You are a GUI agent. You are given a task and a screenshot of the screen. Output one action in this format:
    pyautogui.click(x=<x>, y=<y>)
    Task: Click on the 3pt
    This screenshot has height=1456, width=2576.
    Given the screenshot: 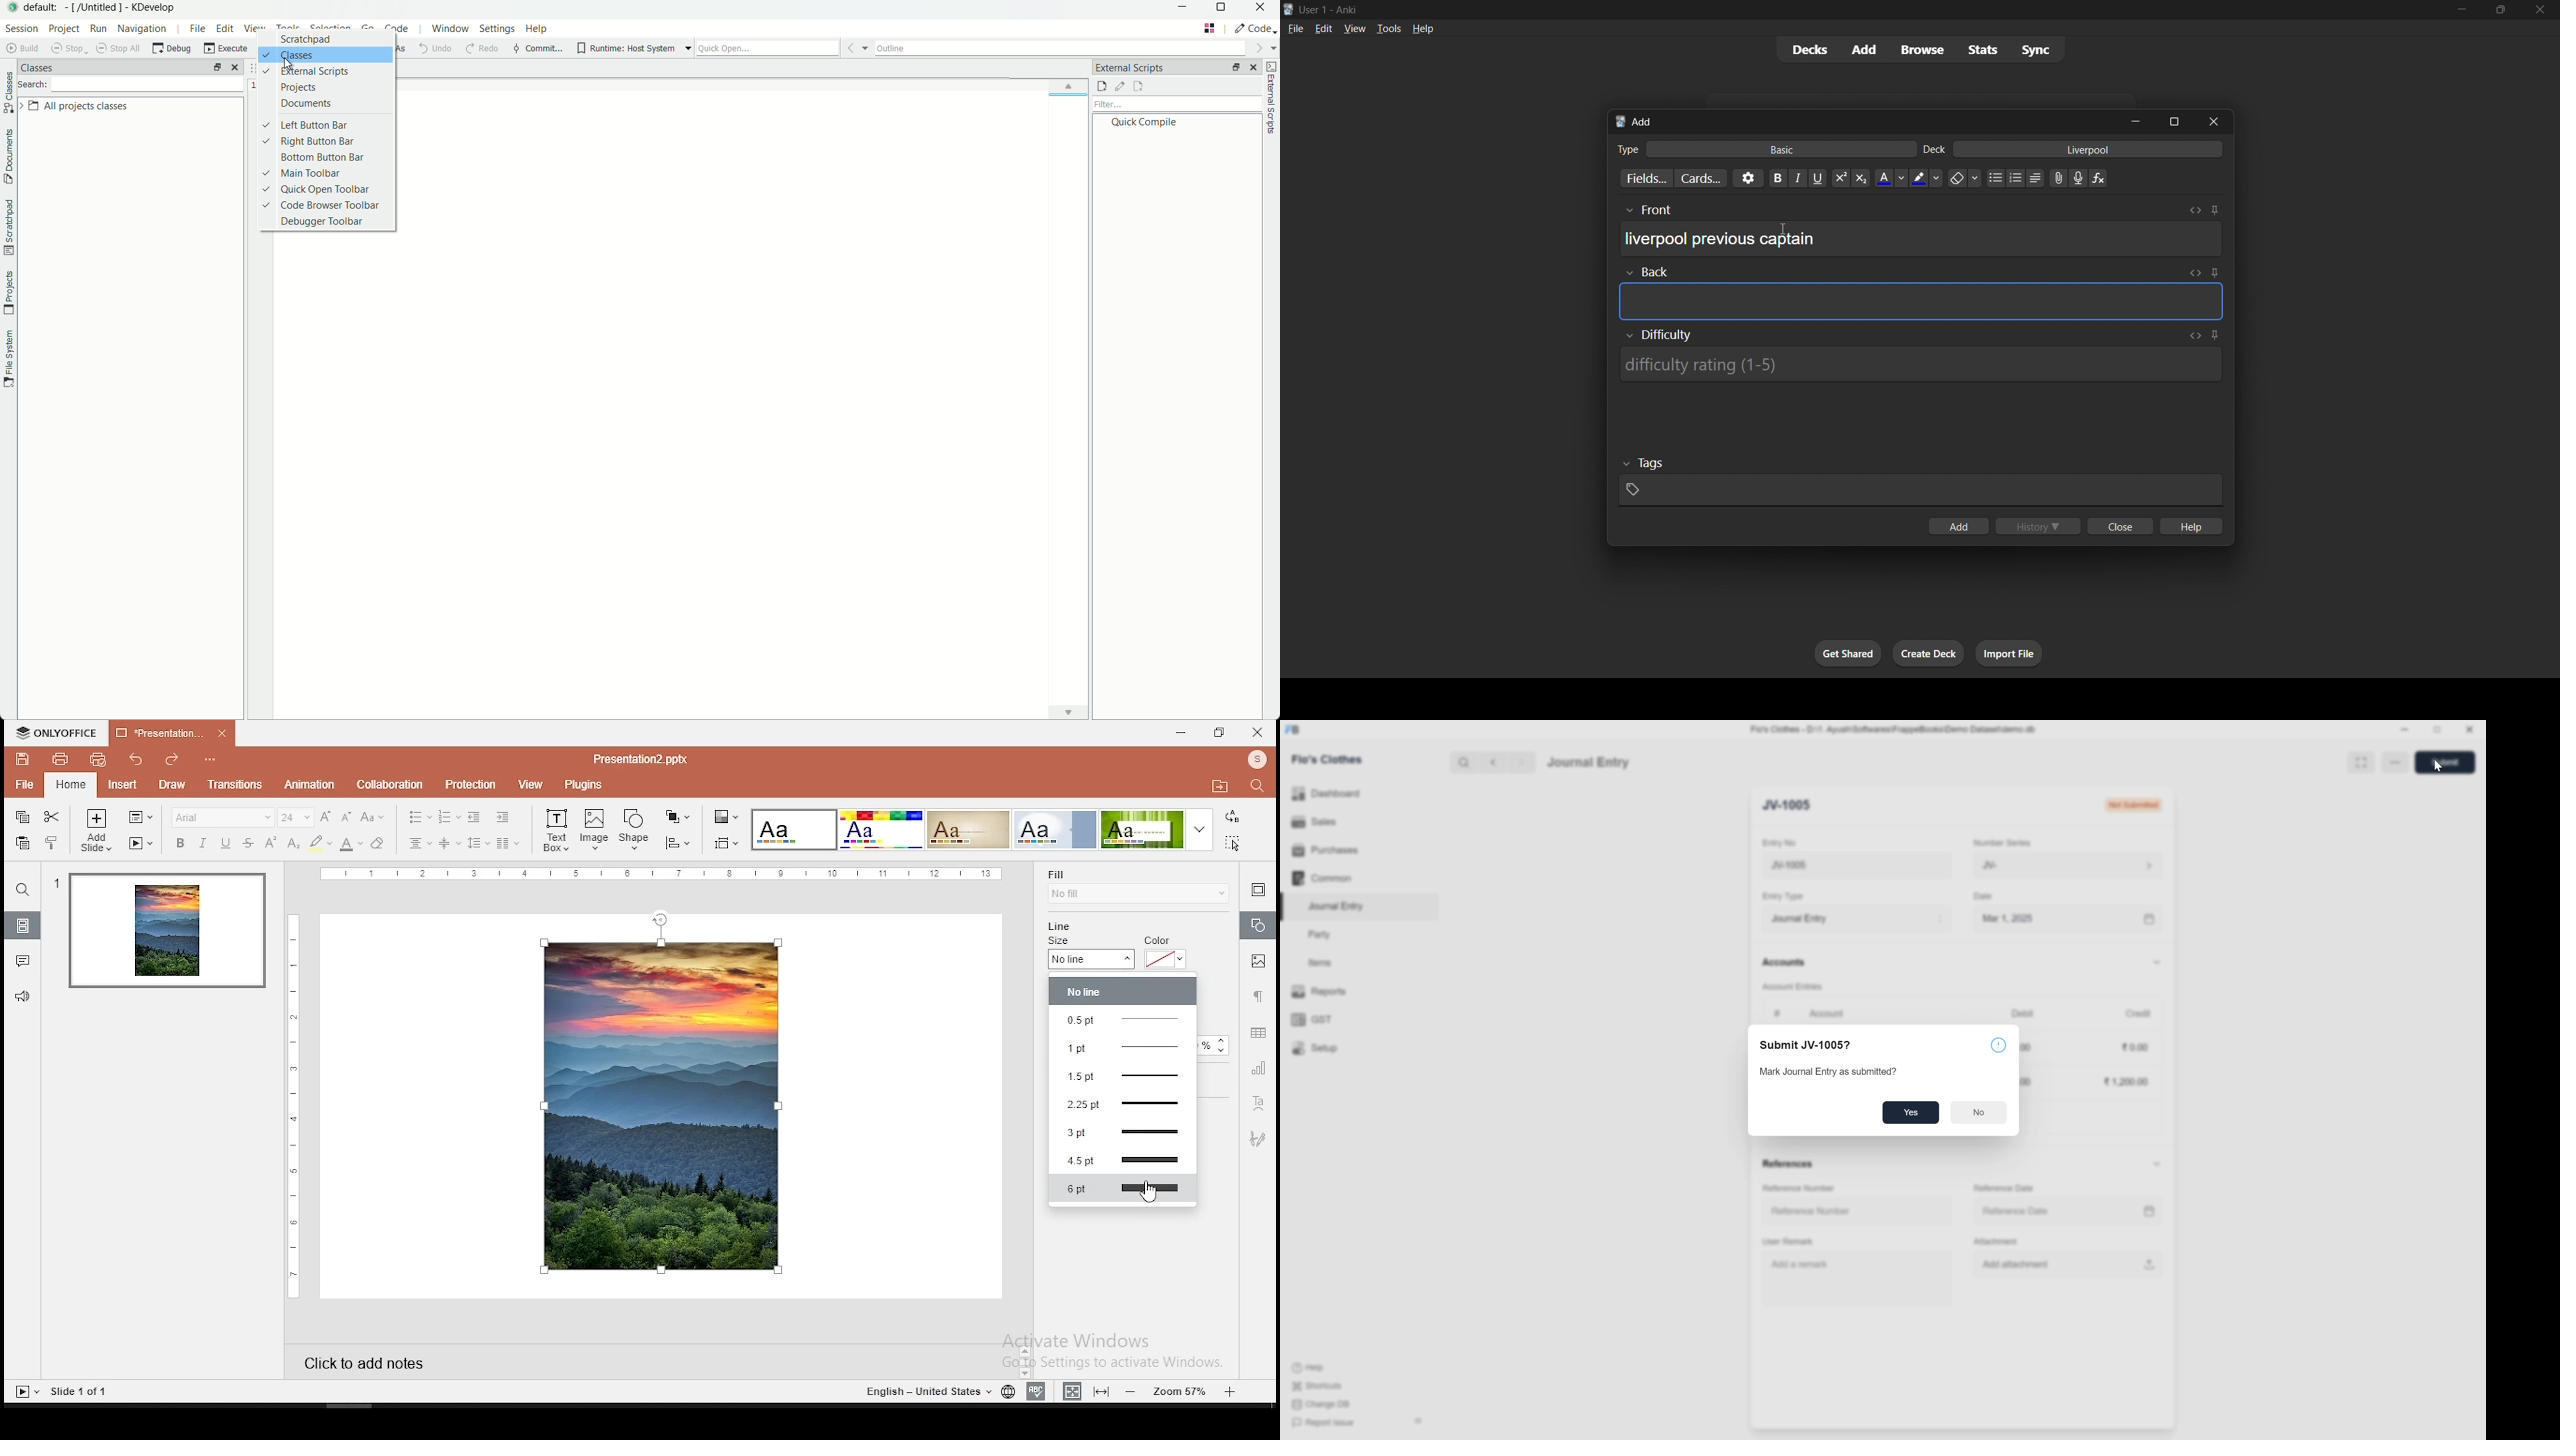 What is the action you would take?
    pyautogui.click(x=1124, y=1134)
    